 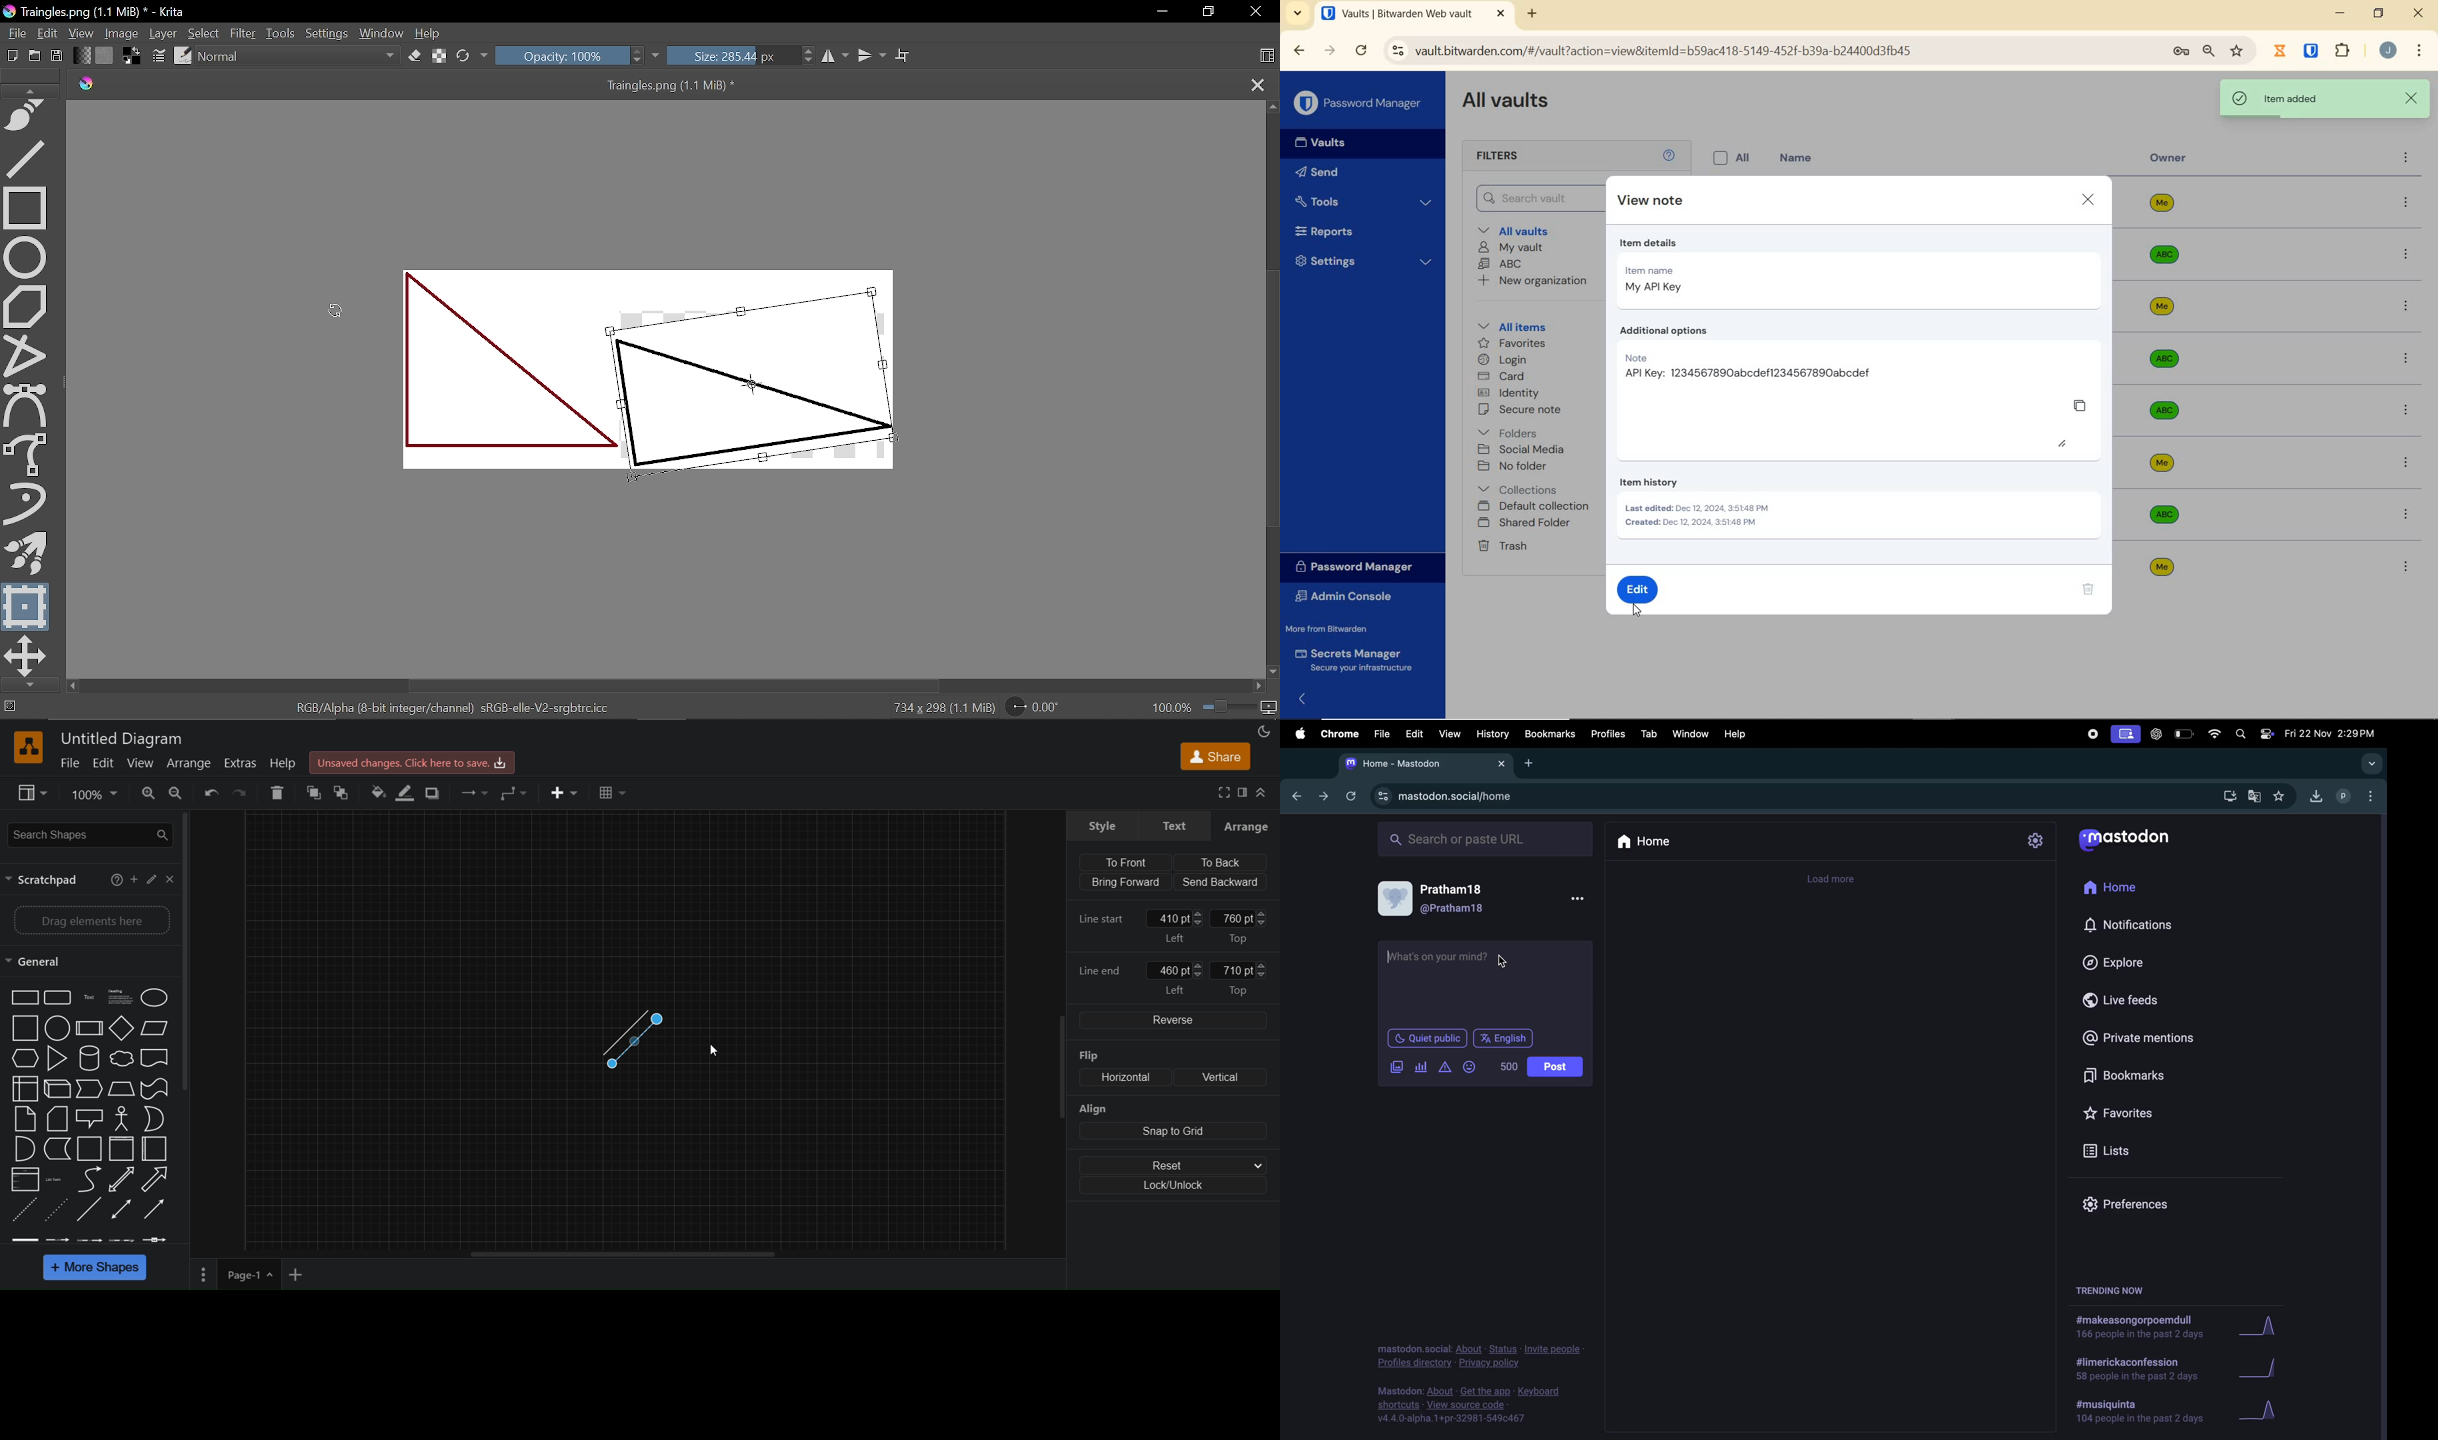 What do you see at coordinates (1734, 158) in the screenshot?
I see `All` at bounding box center [1734, 158].